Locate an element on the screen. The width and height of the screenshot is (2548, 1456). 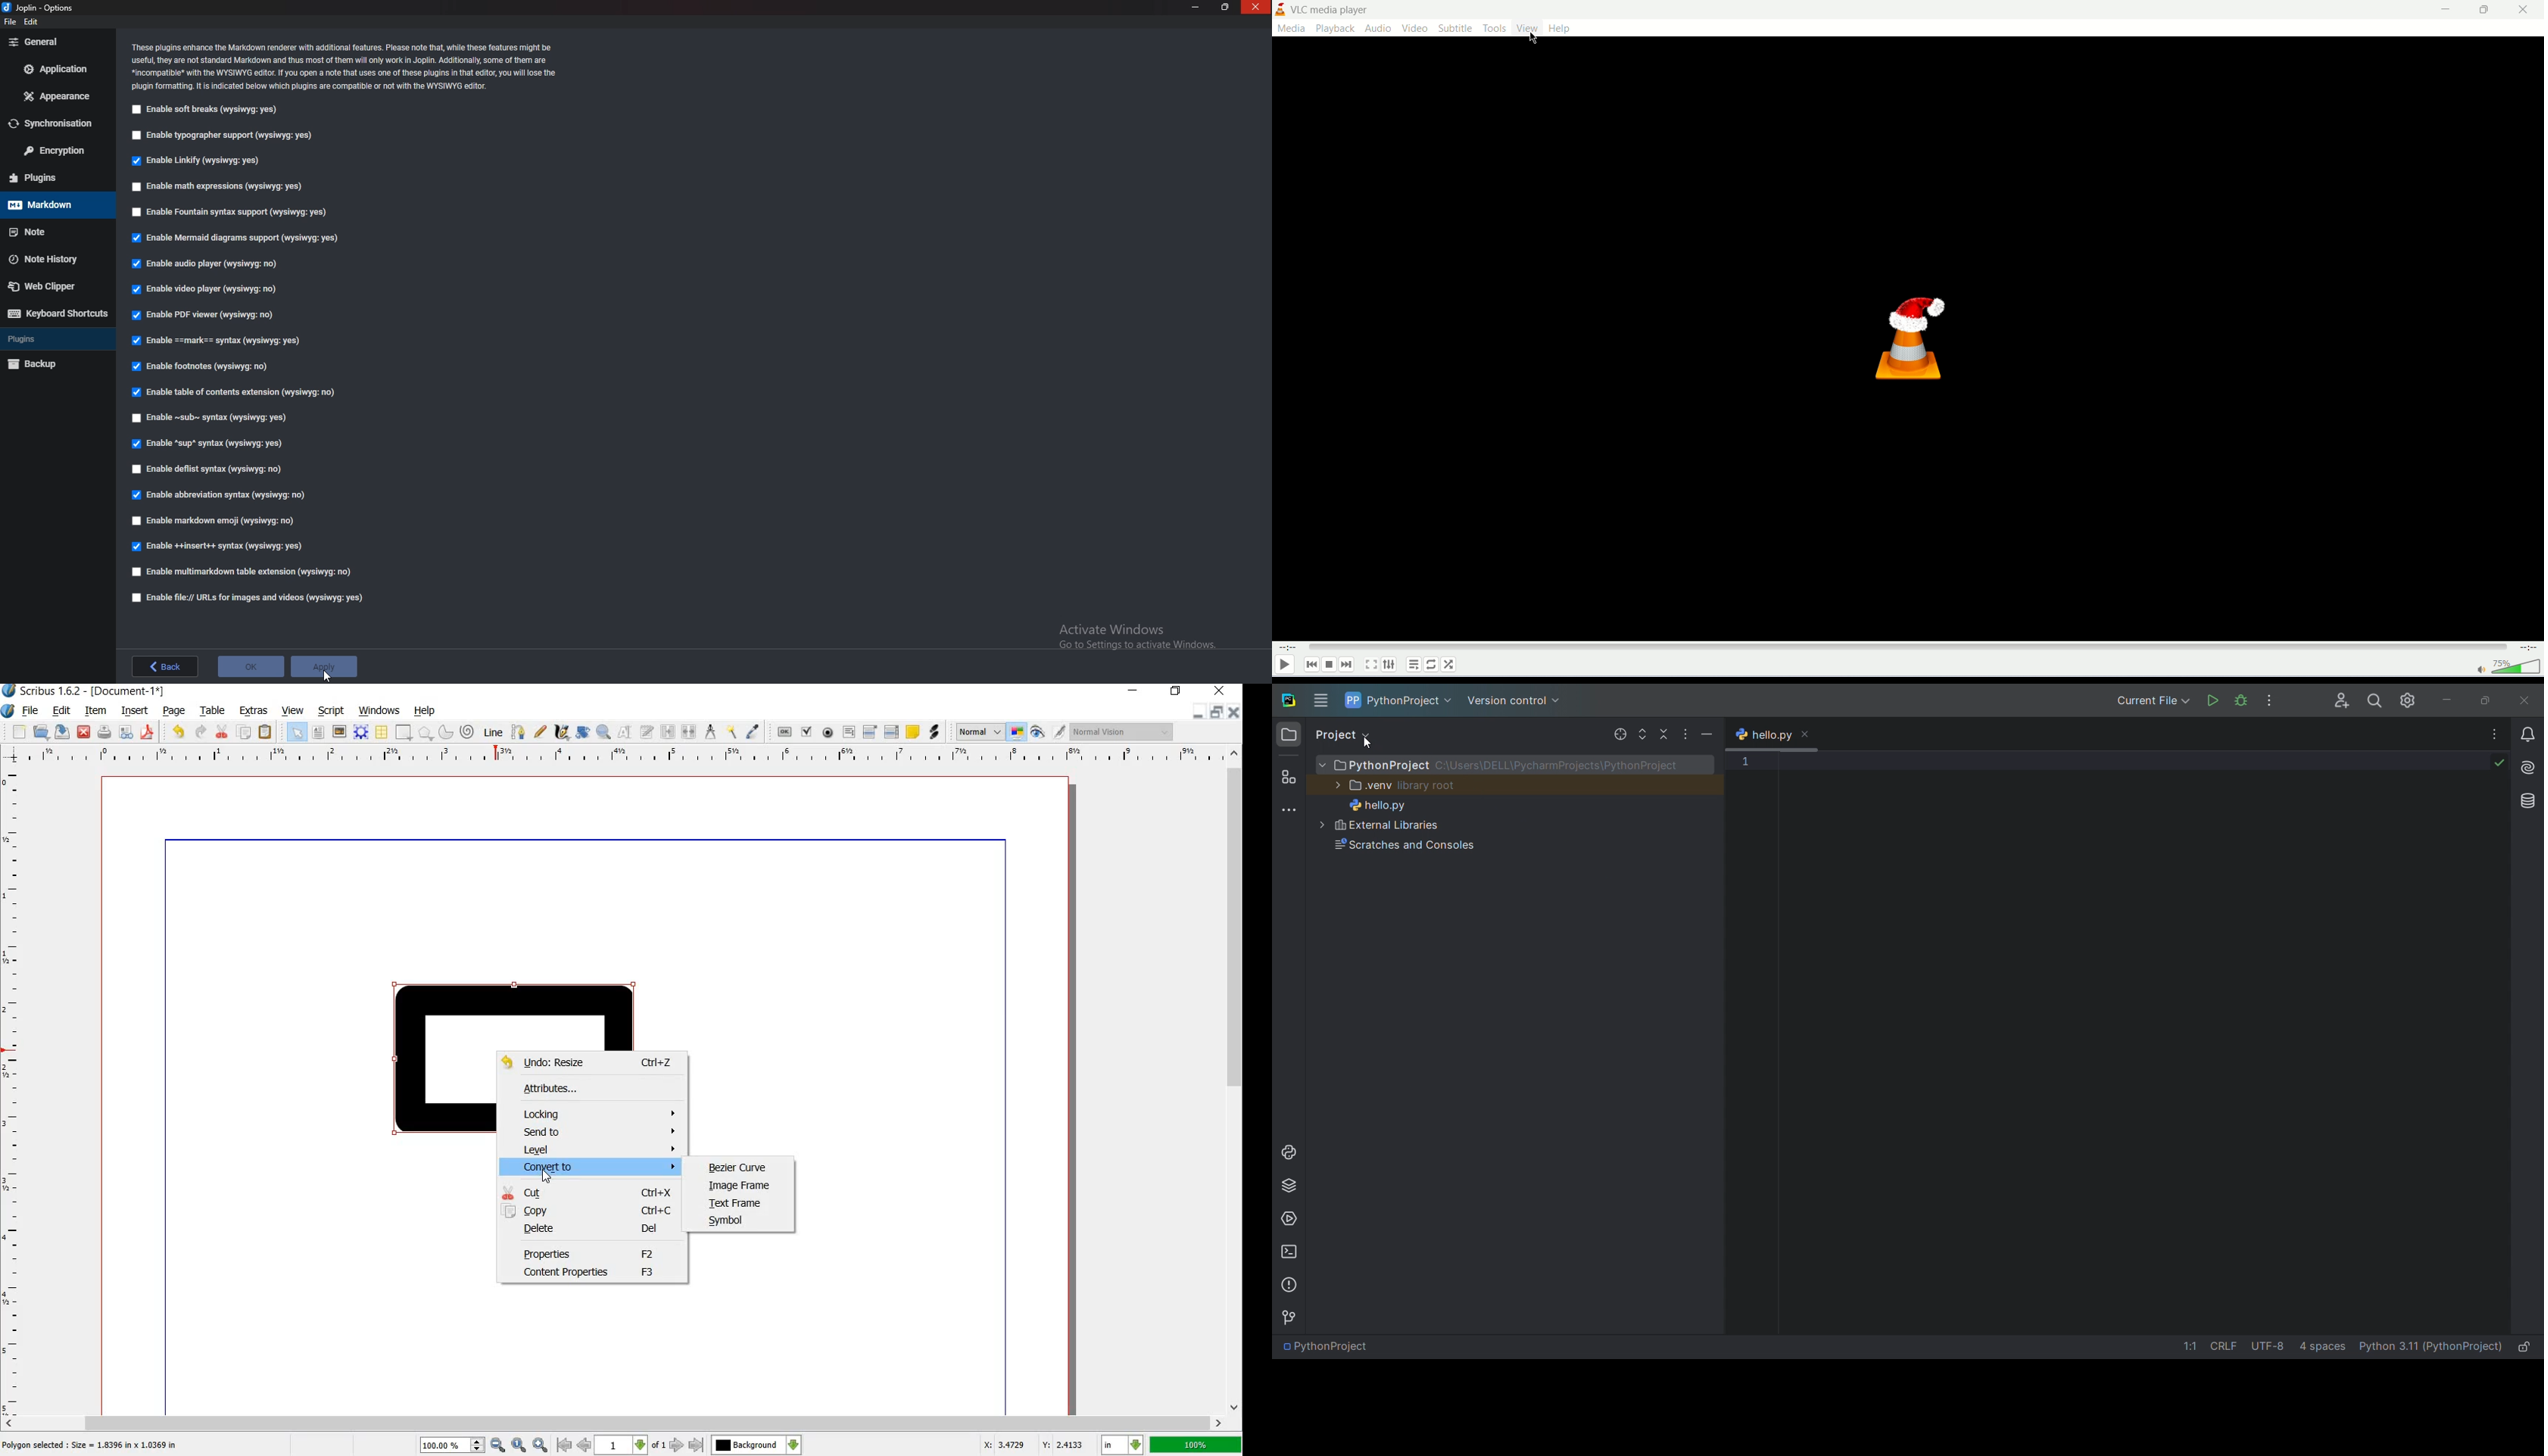
edit is located at coordinates (33, 23).